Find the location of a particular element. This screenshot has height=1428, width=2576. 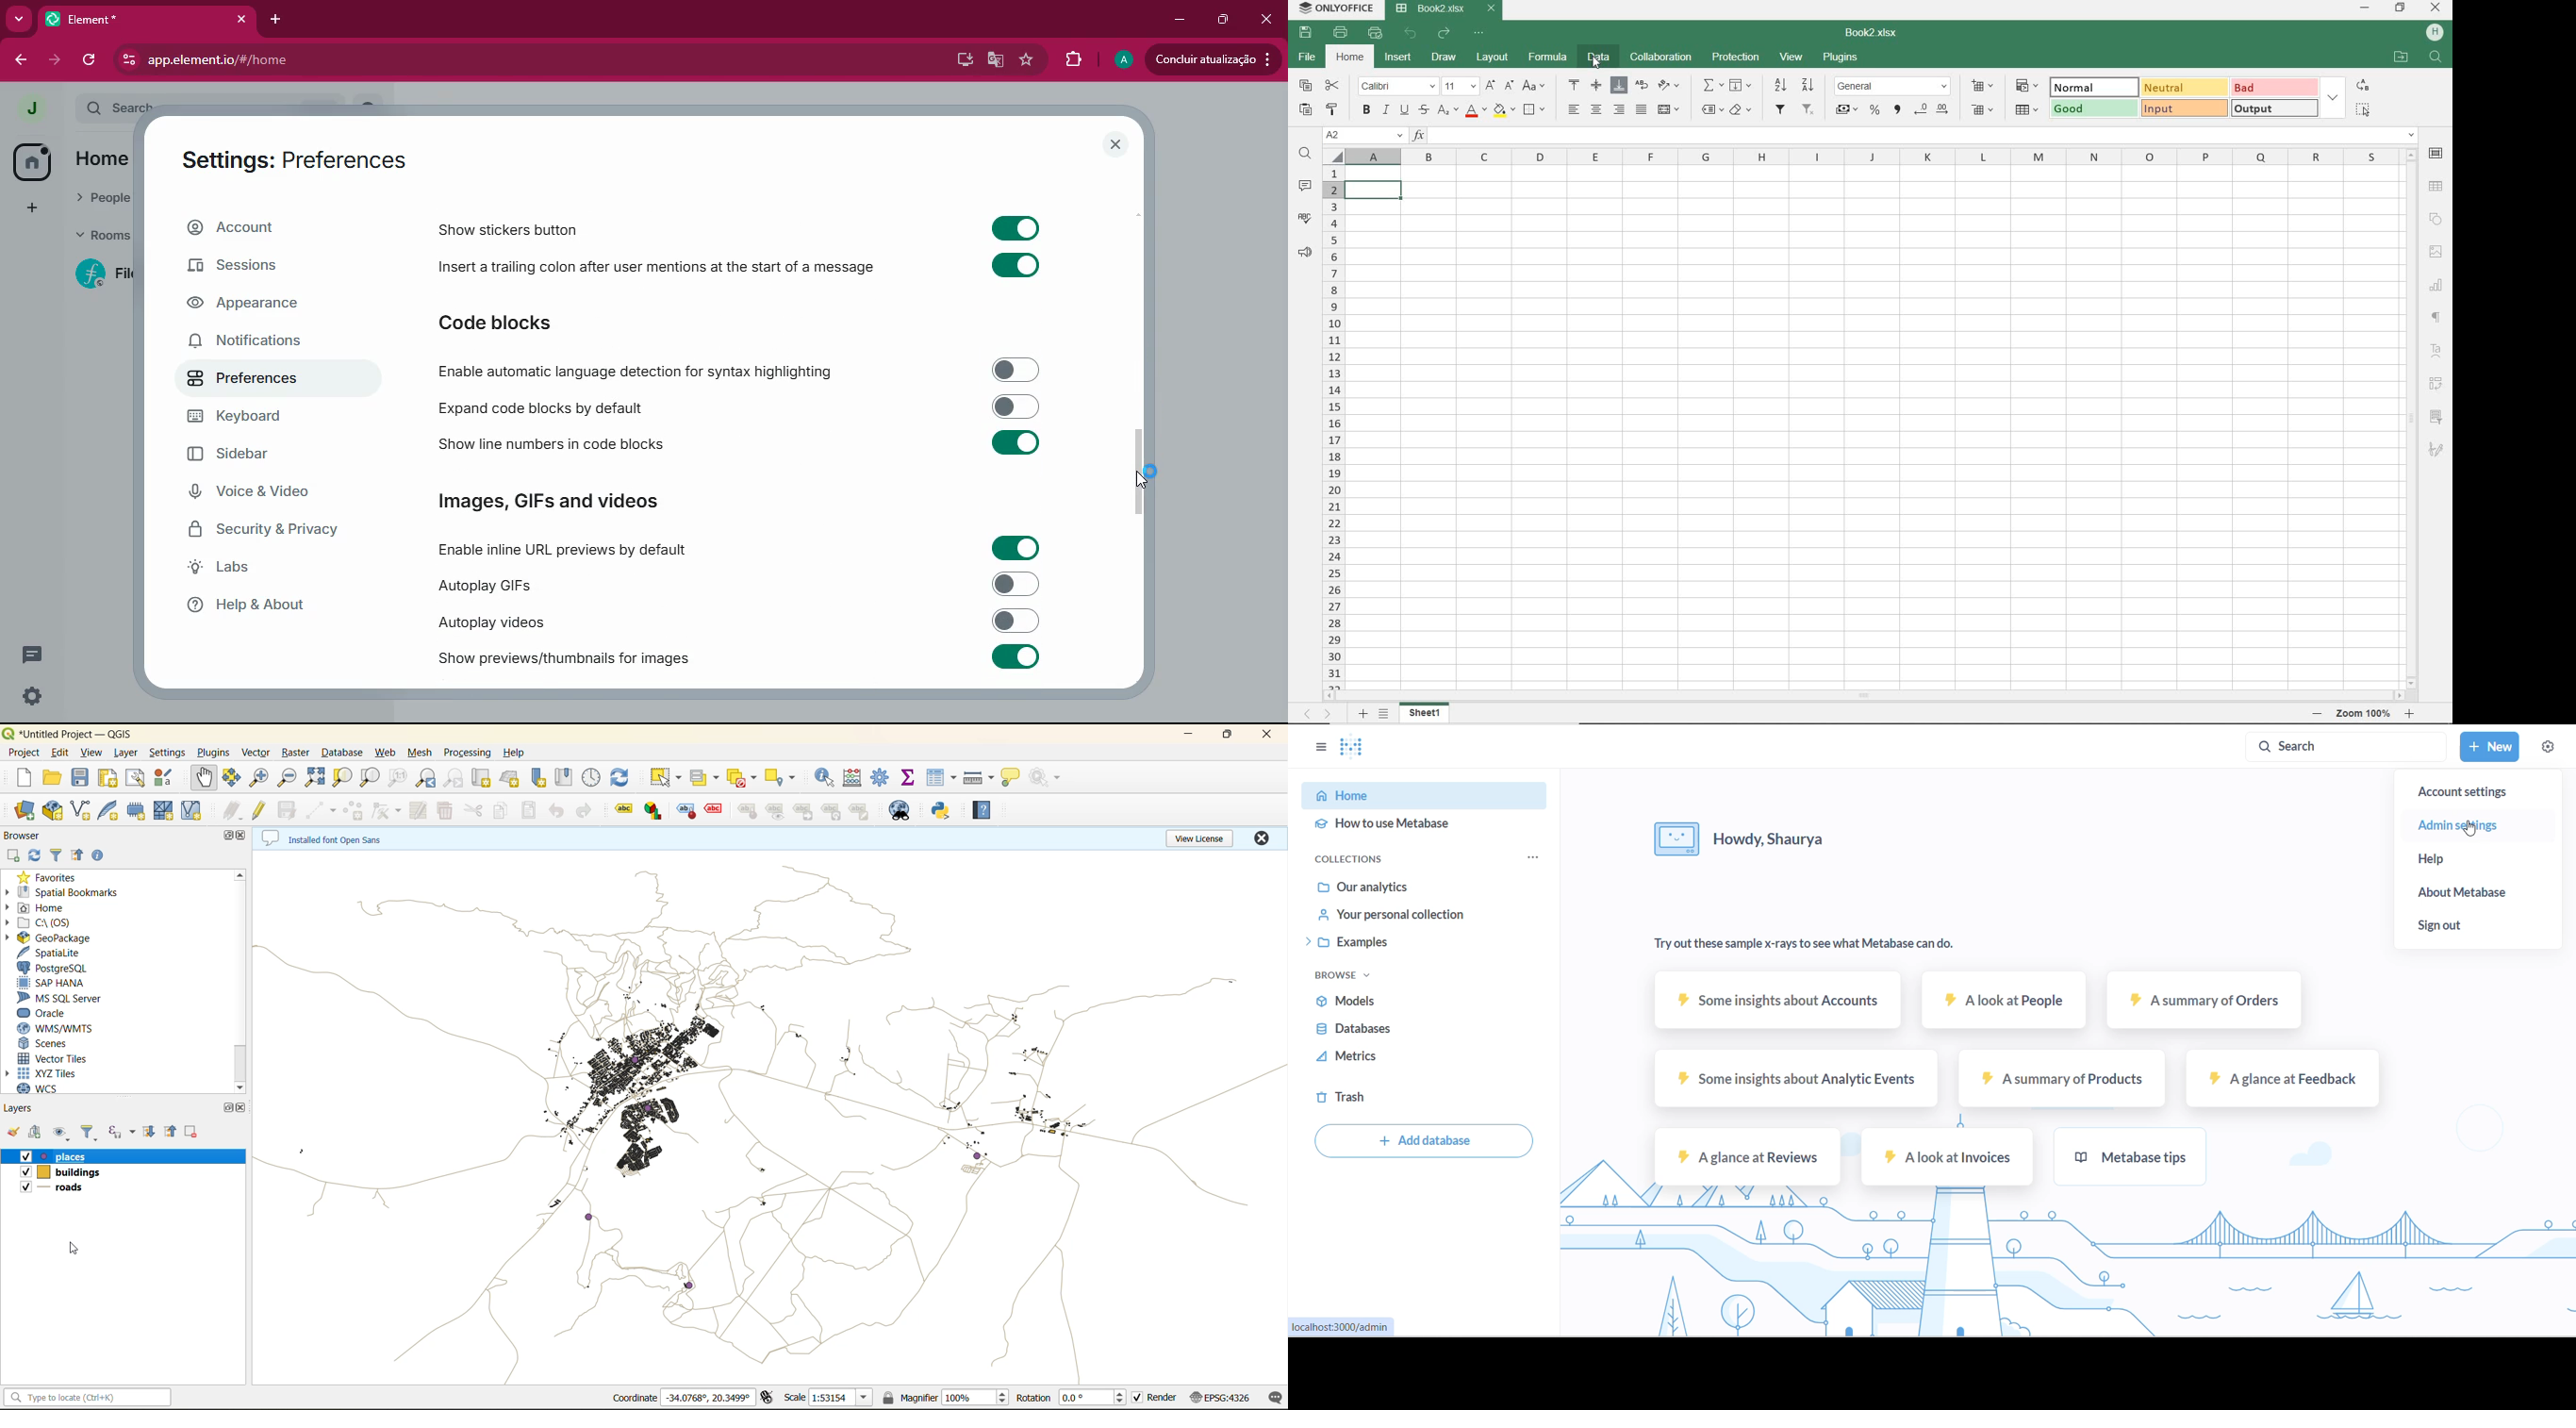

PIVOT TABLE is located at coordinates (2435, 384).